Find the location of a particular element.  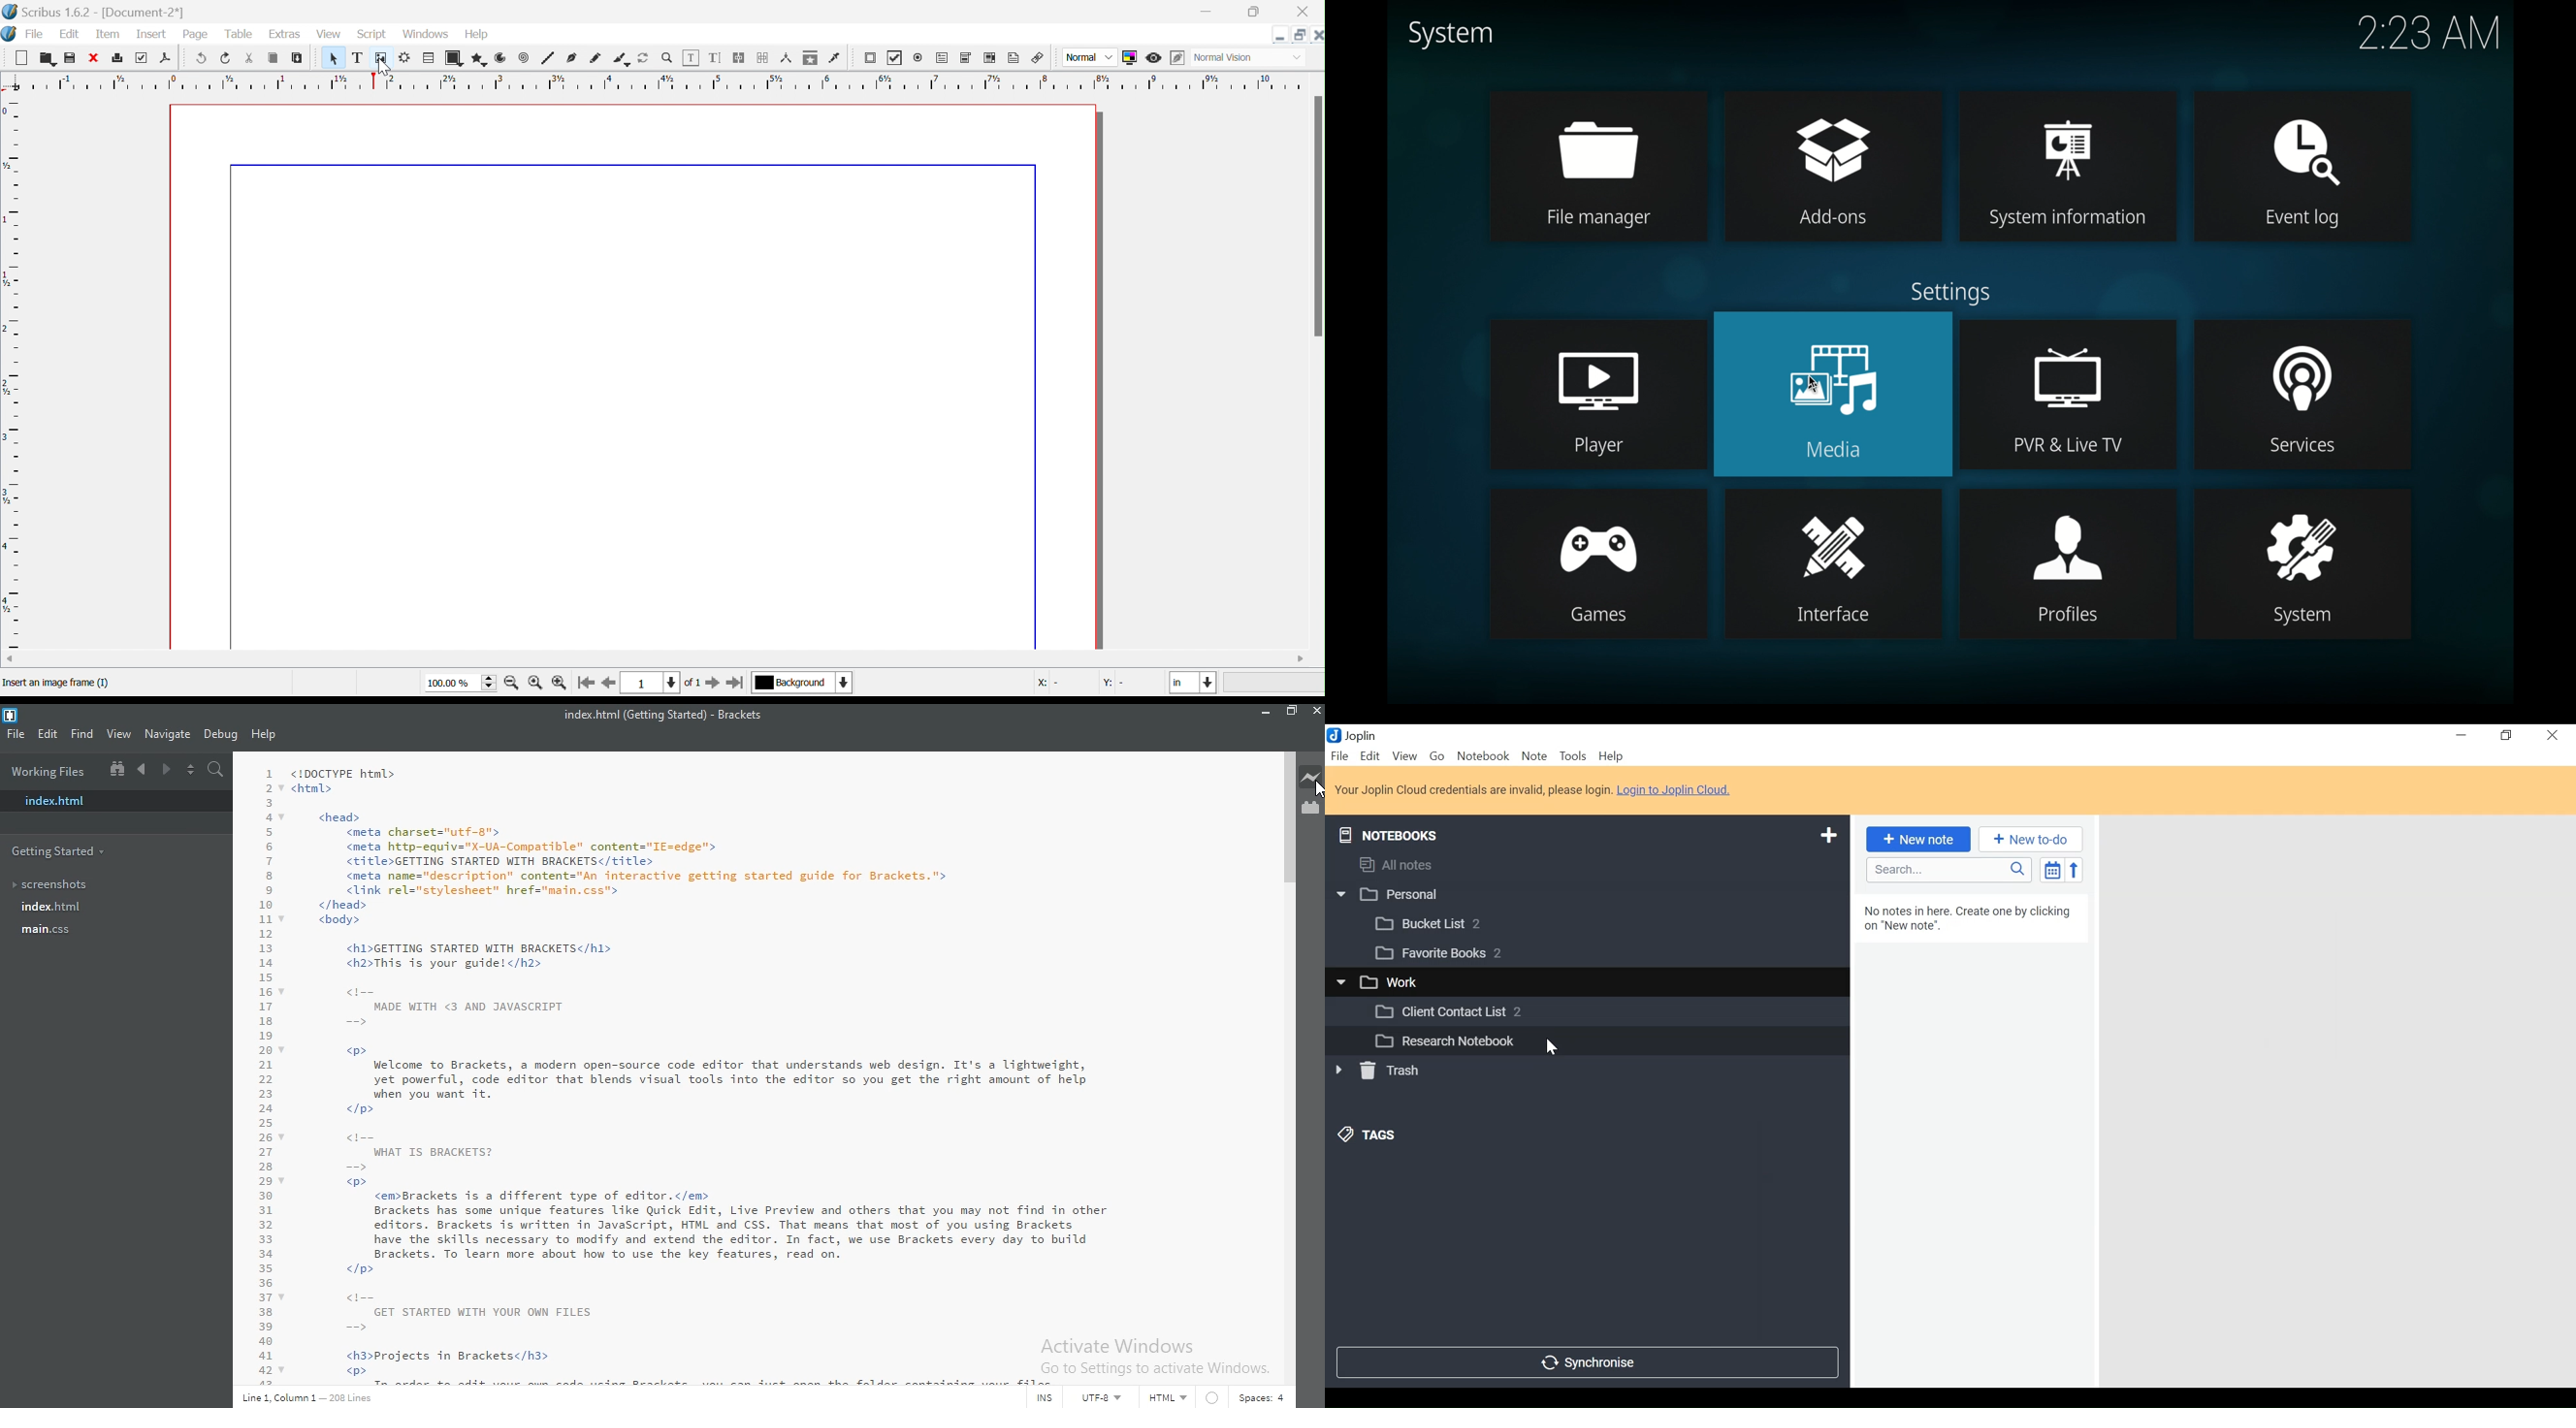

file manager is located at coordinates (1607, 138).